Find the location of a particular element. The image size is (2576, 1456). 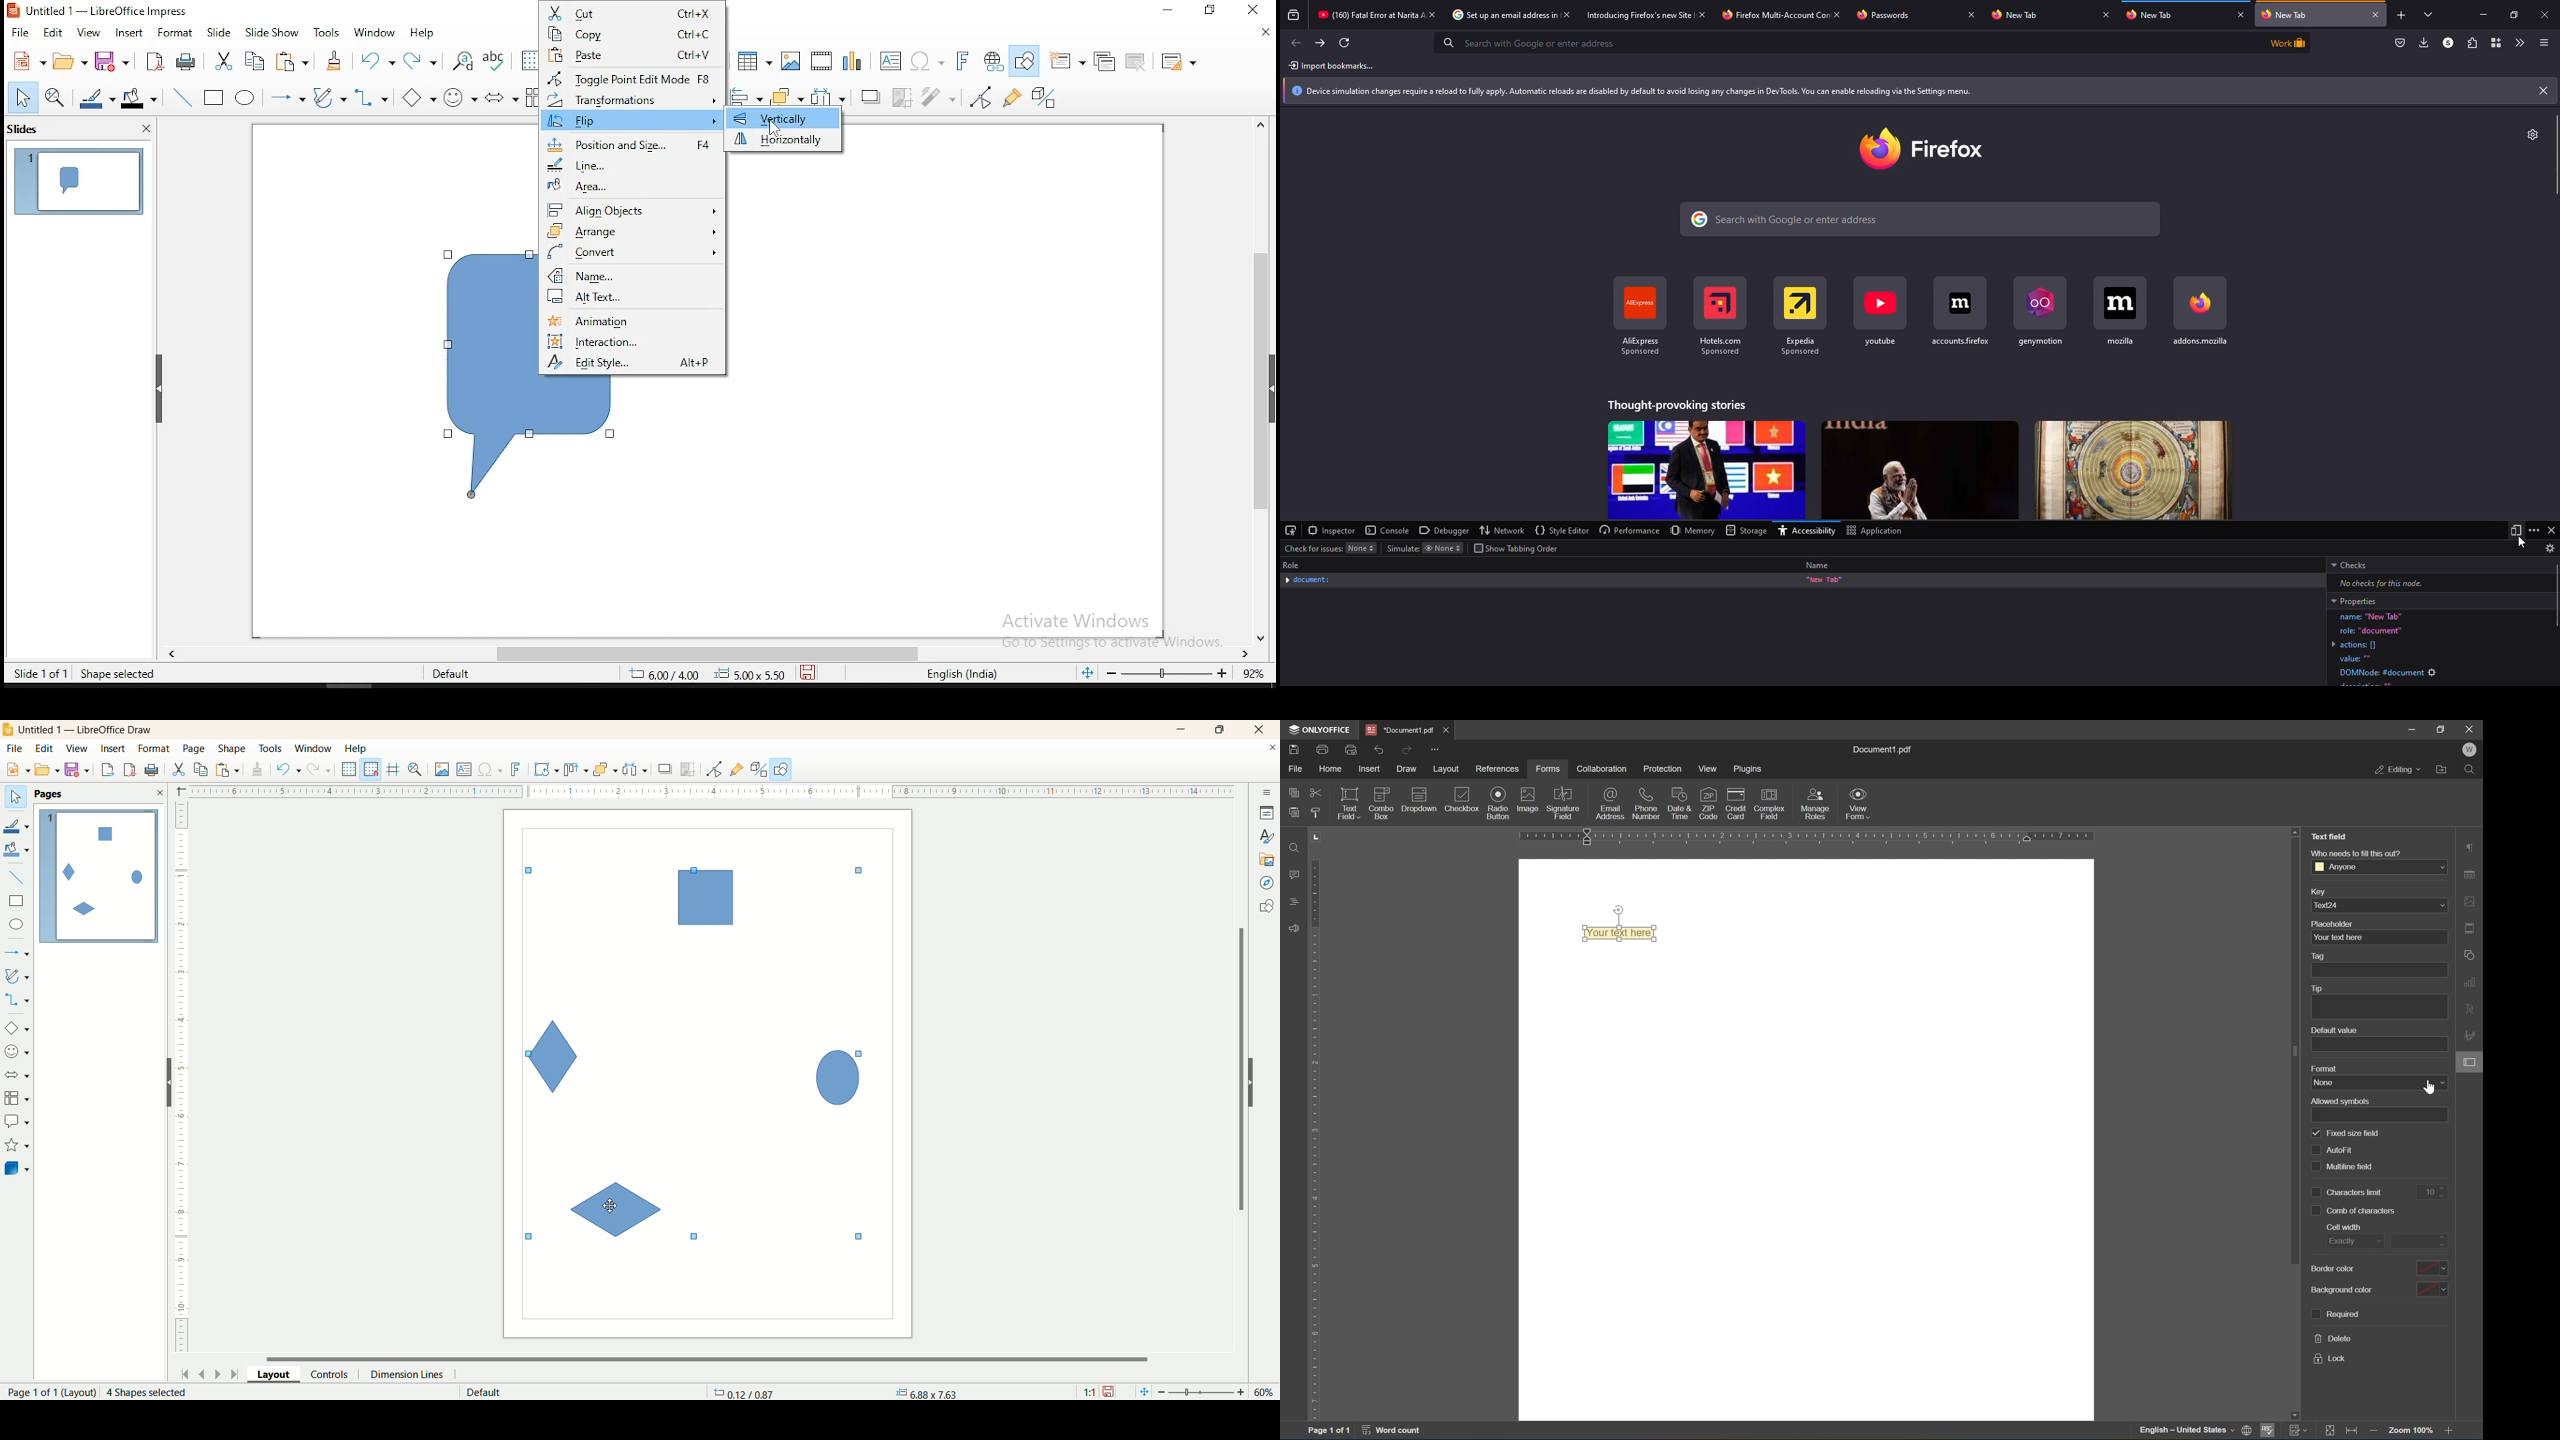

table is located at coordinates (752, 59).